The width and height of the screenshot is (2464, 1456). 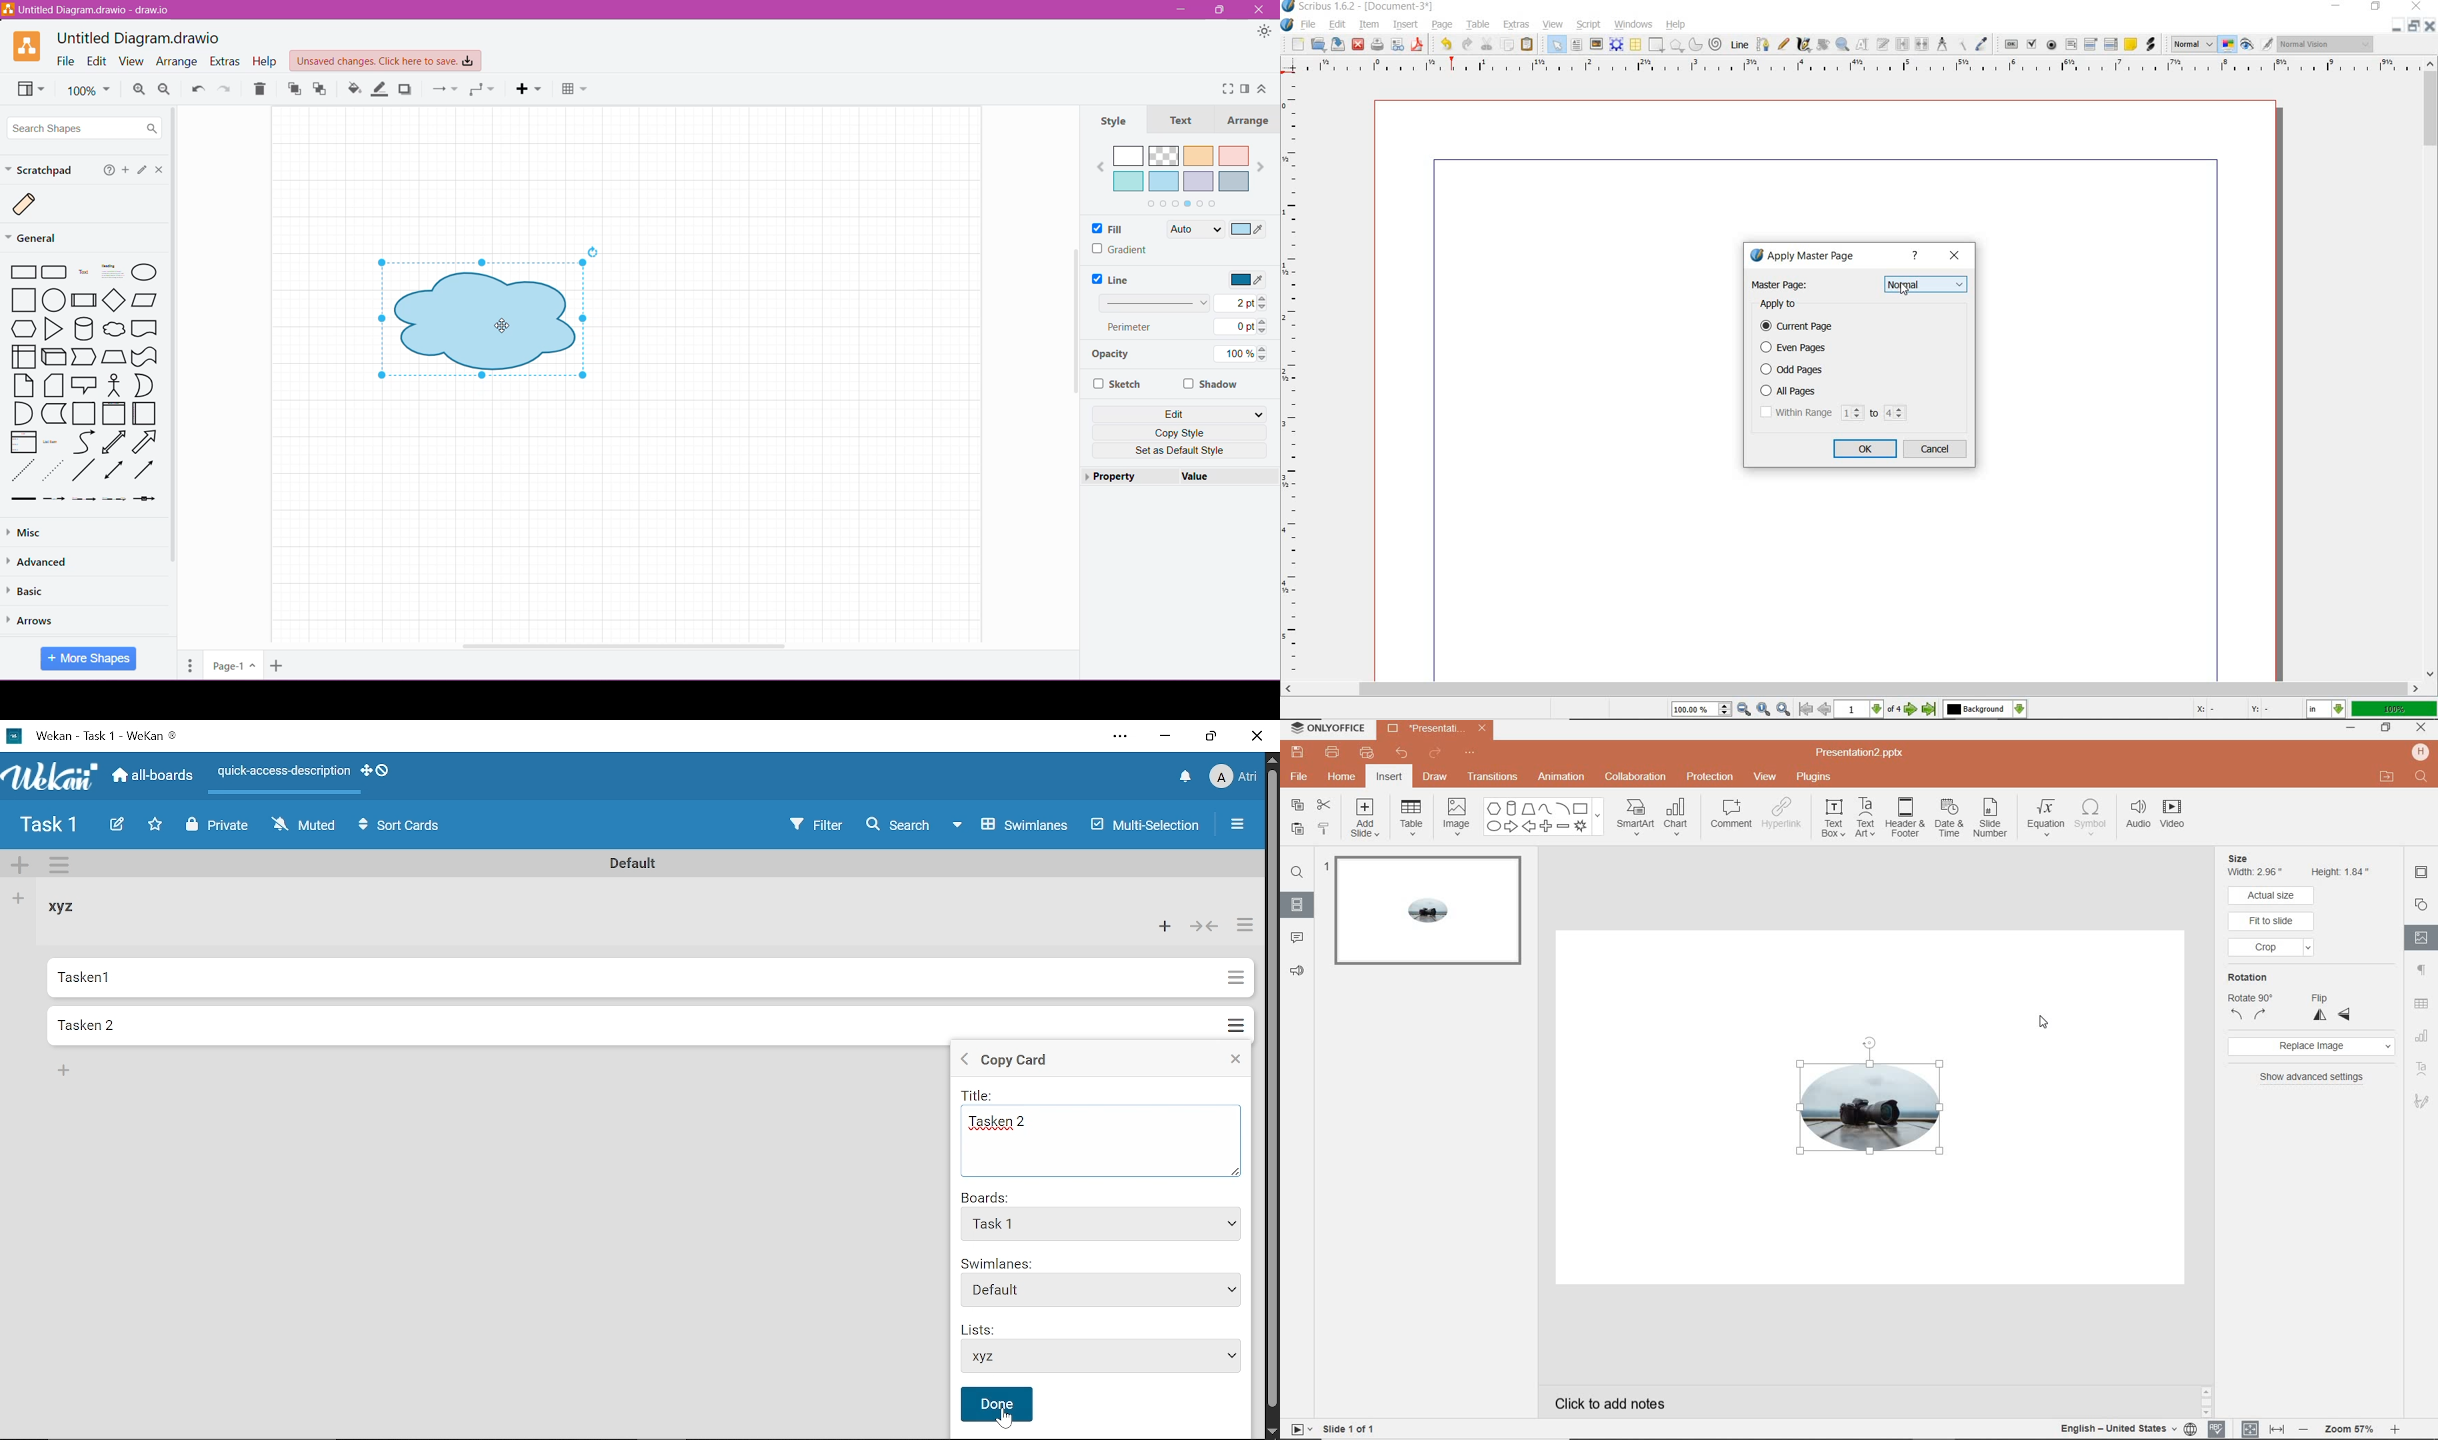 What do you see at coordinates (2072, 43) in the screenshot?
I see `pdf text field` at bounding box center [2072, 43].